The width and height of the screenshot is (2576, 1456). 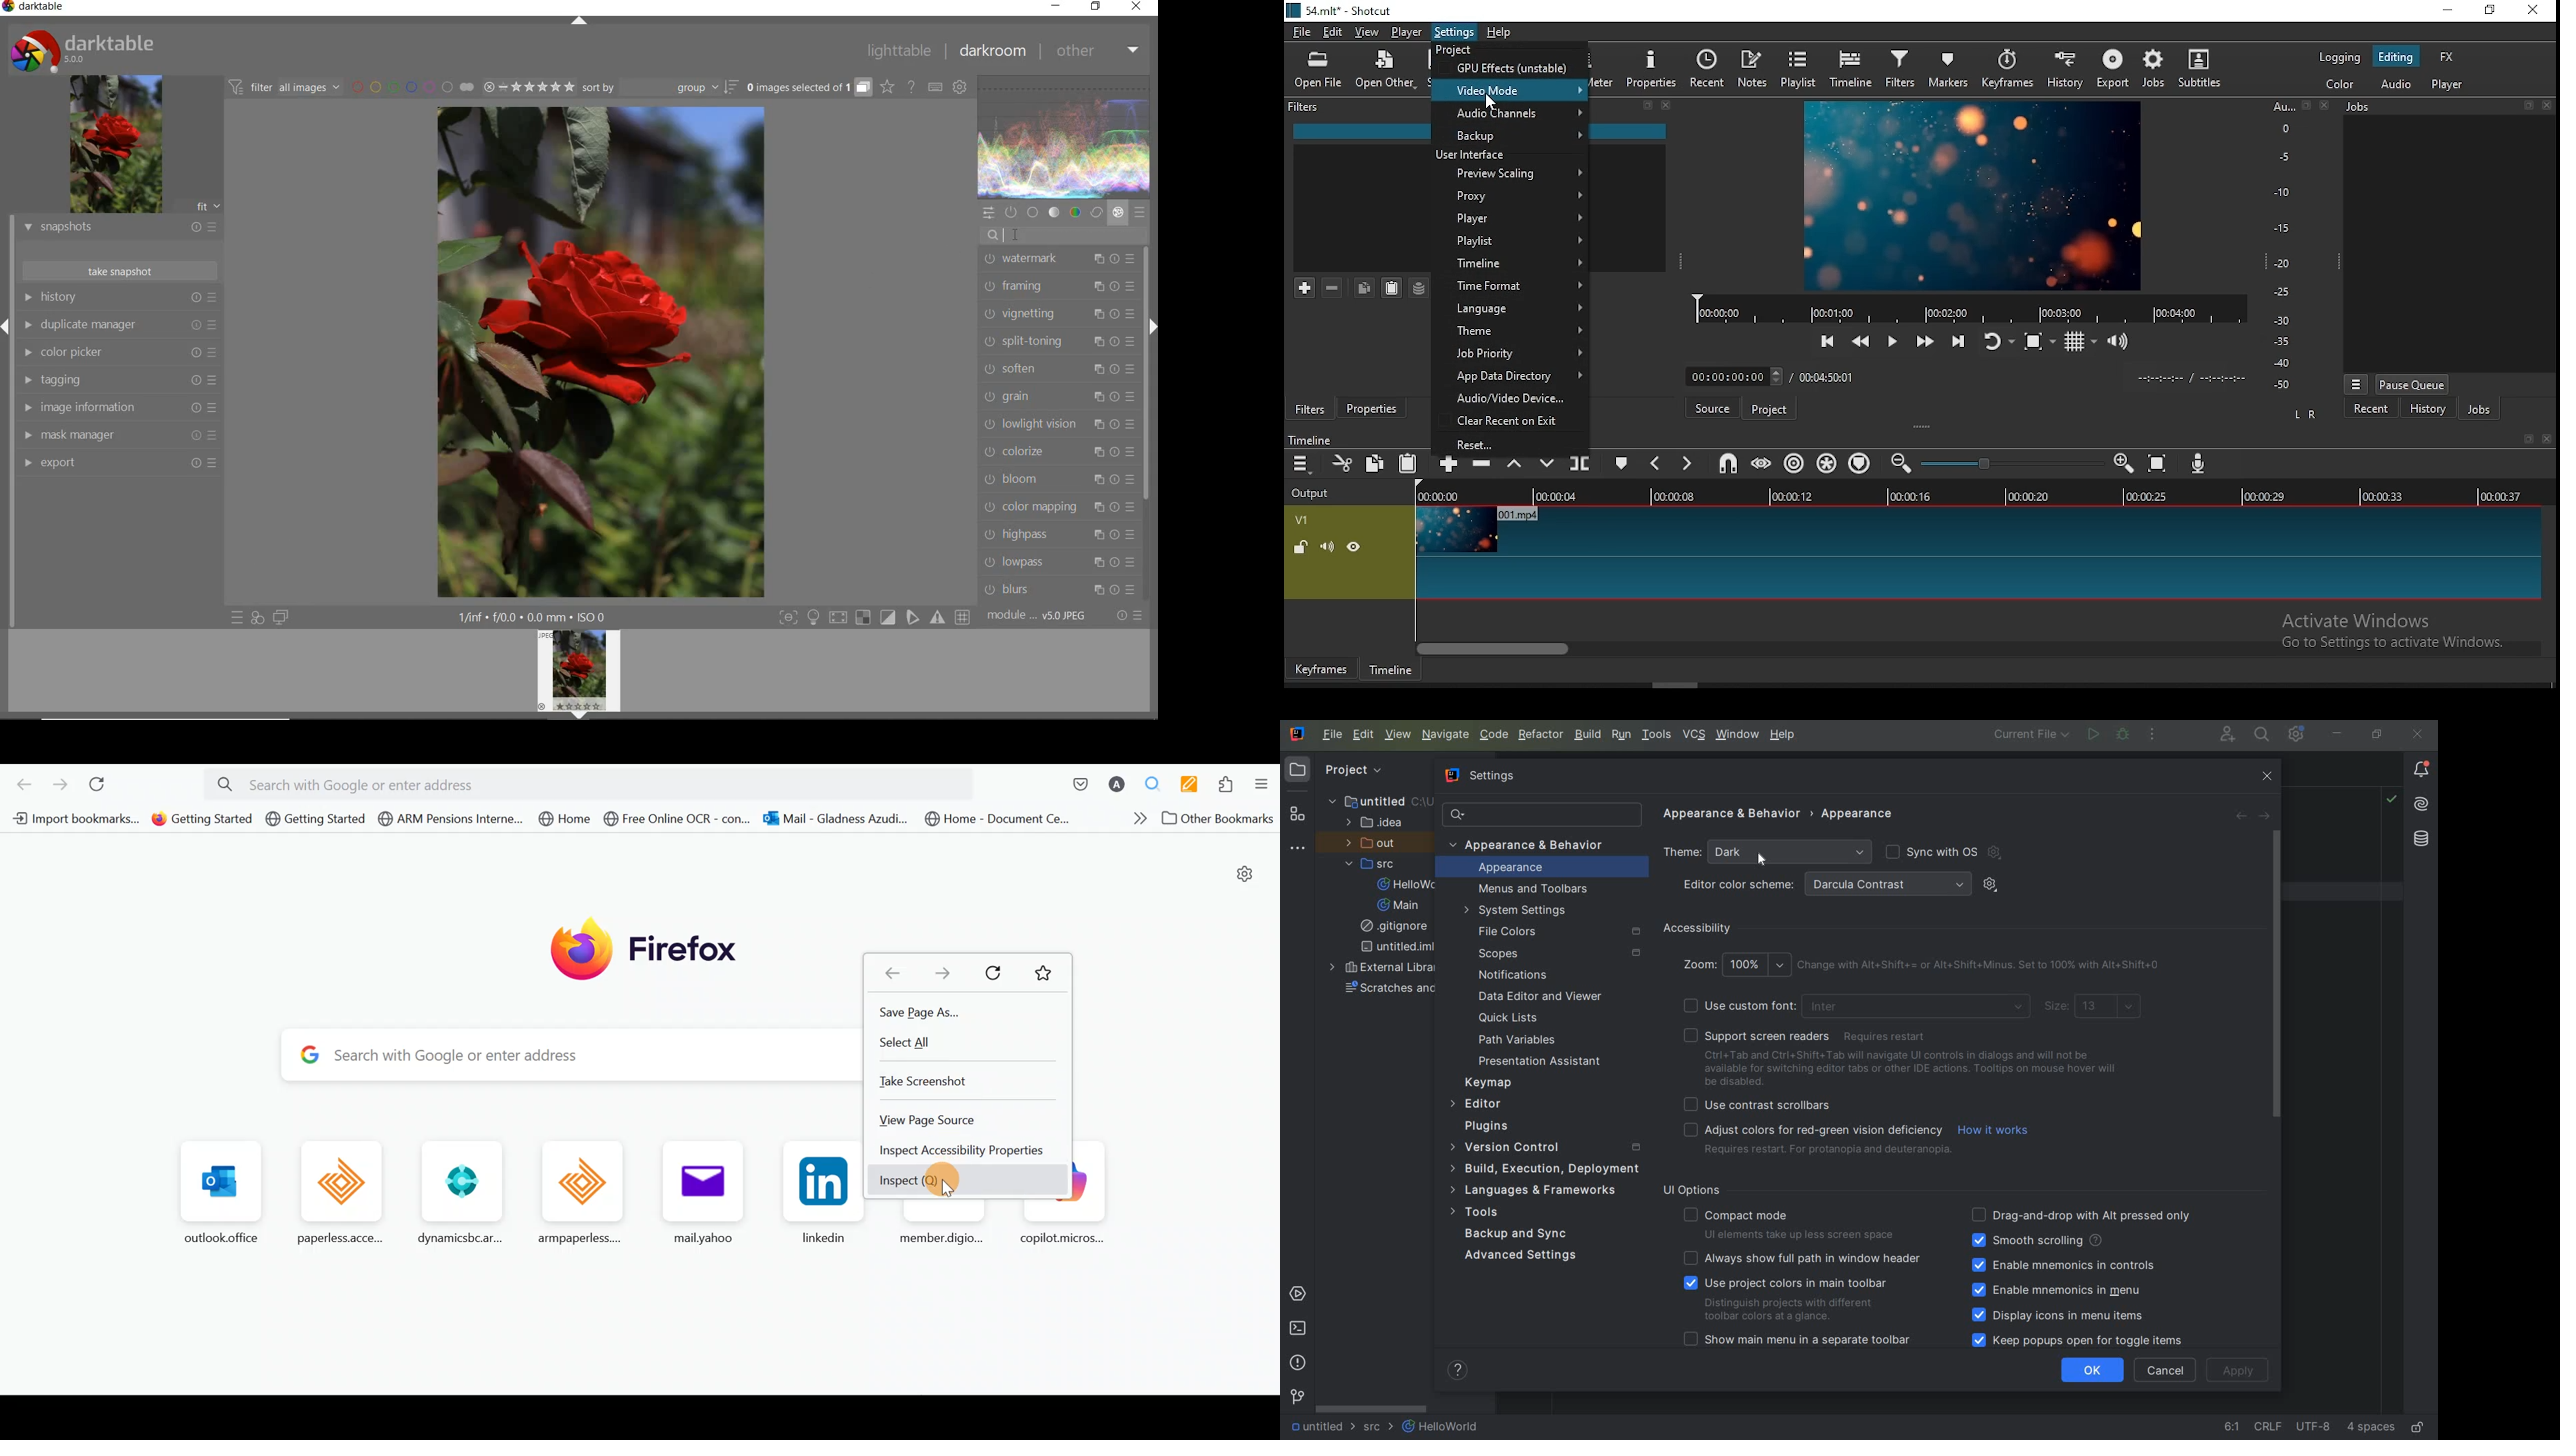 I want to click on 00:00:37, so click(x=2504, y=496).